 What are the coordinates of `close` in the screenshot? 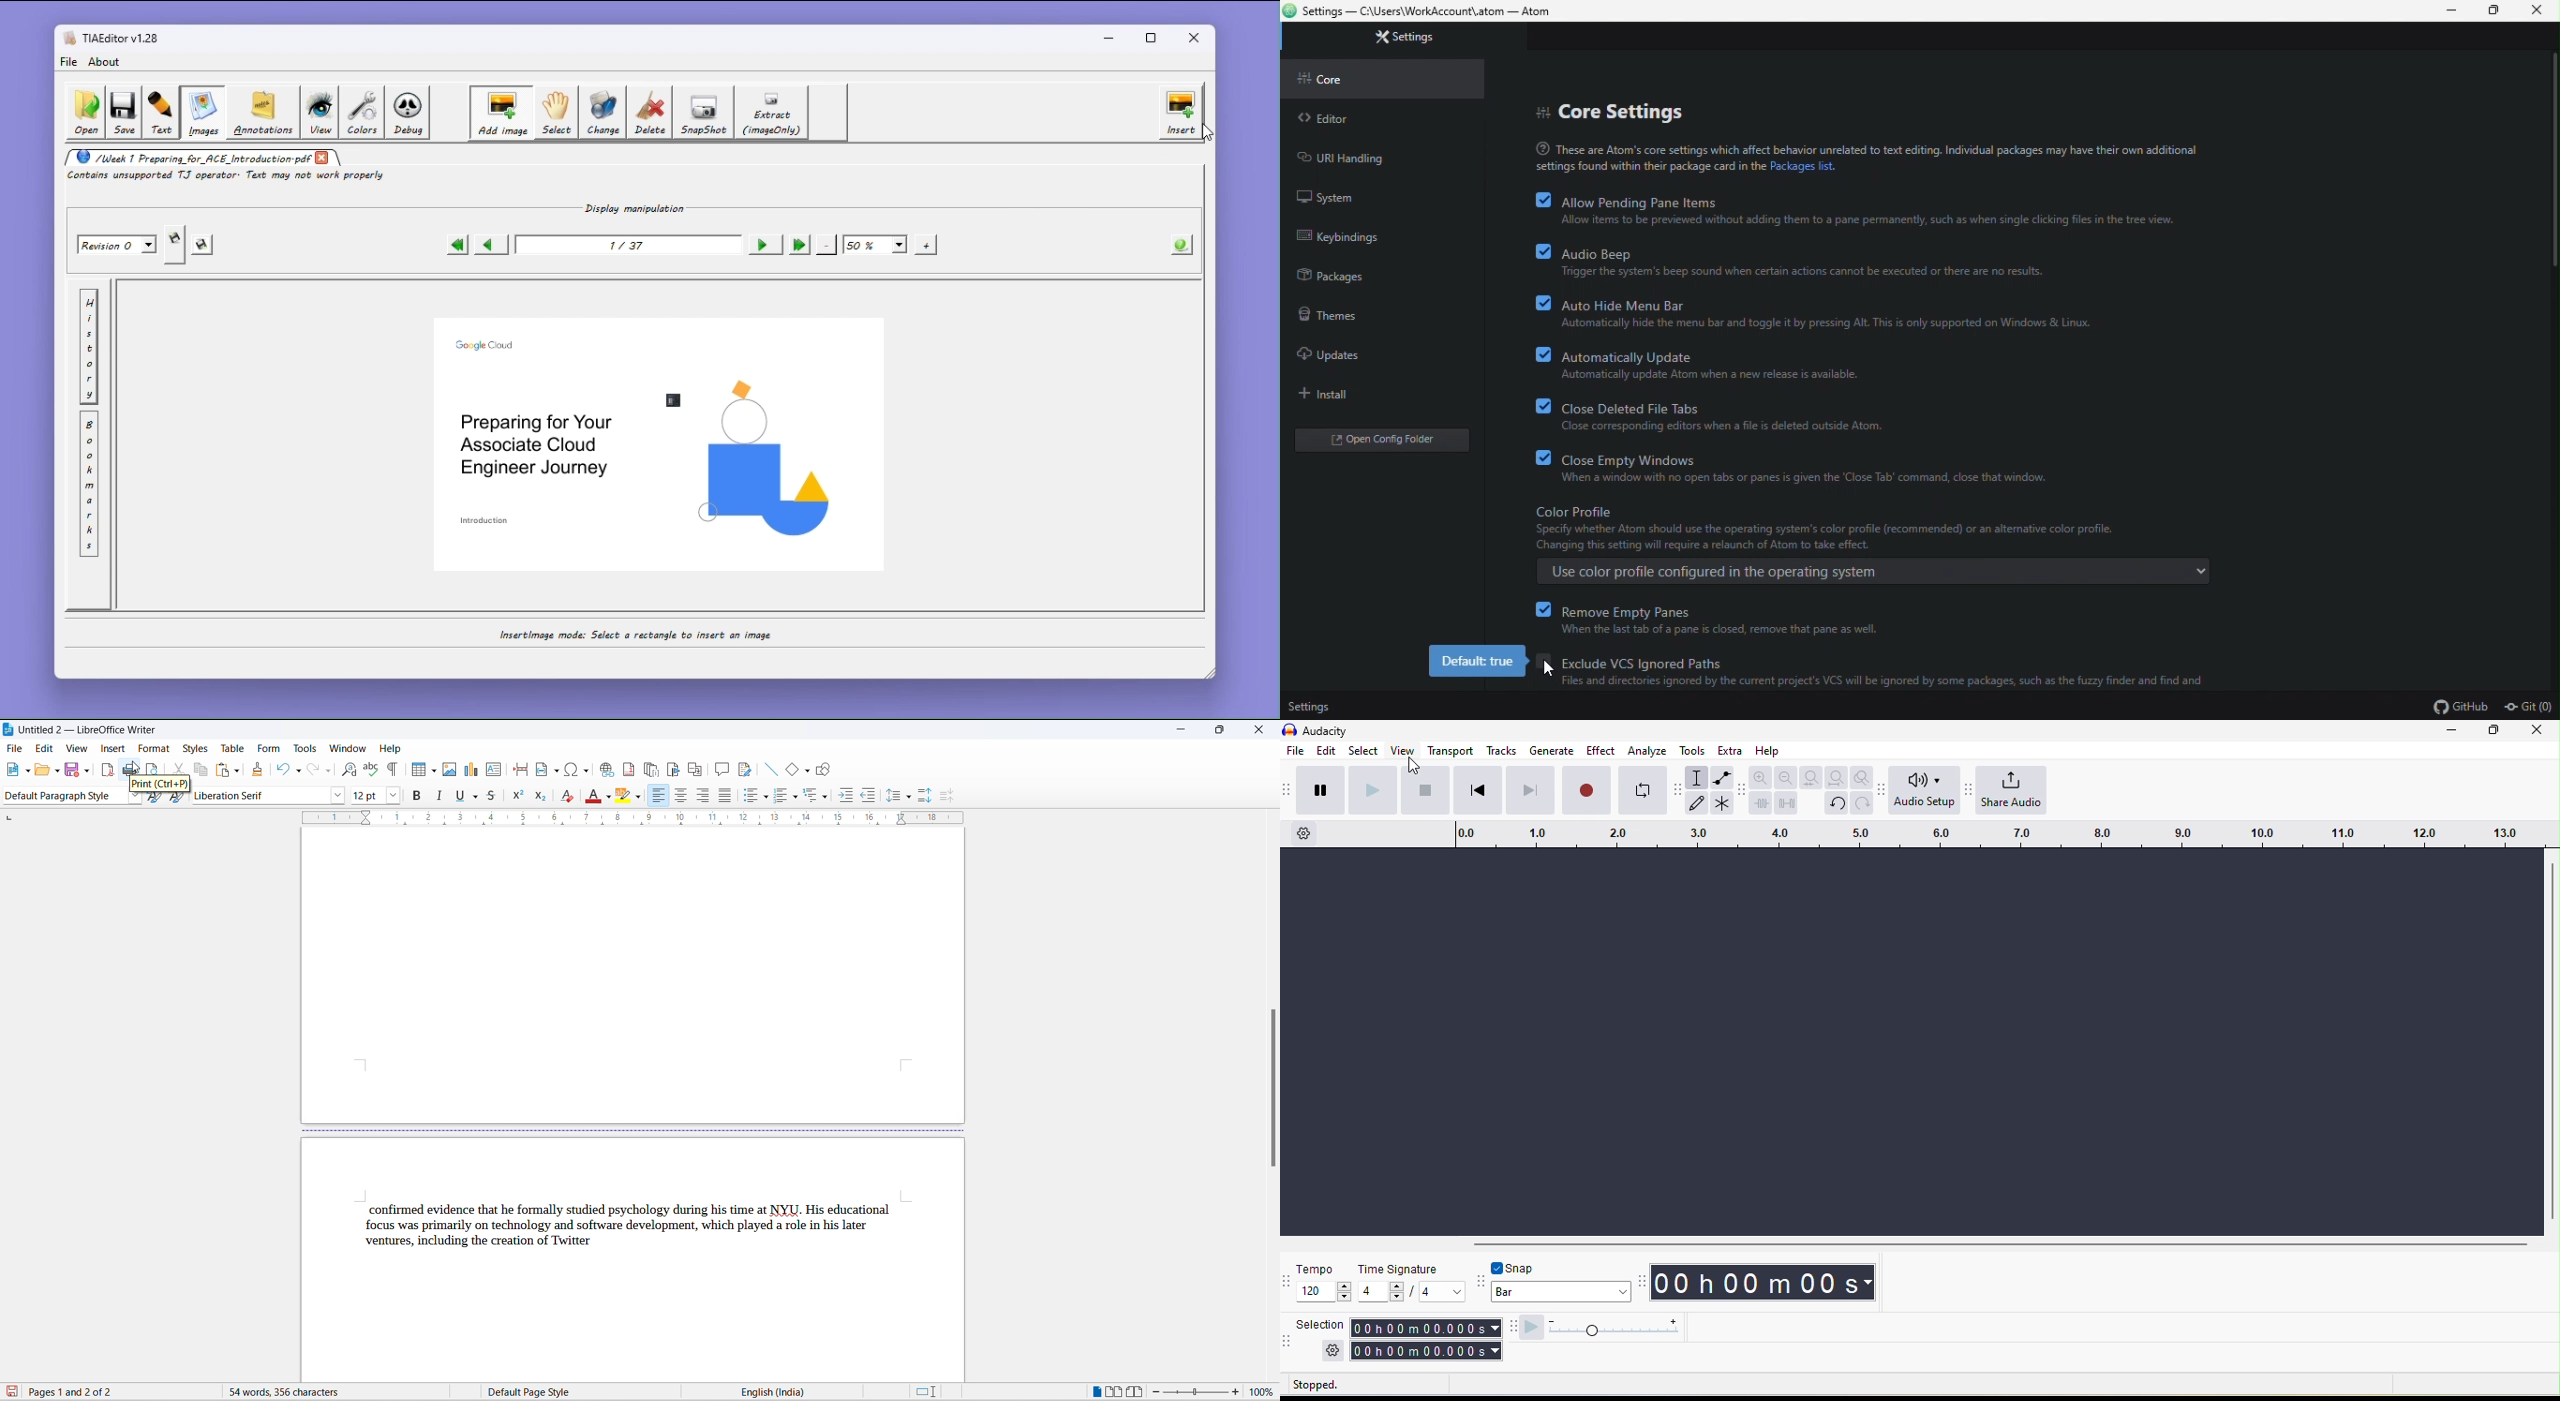 It's located at (1259, 728).